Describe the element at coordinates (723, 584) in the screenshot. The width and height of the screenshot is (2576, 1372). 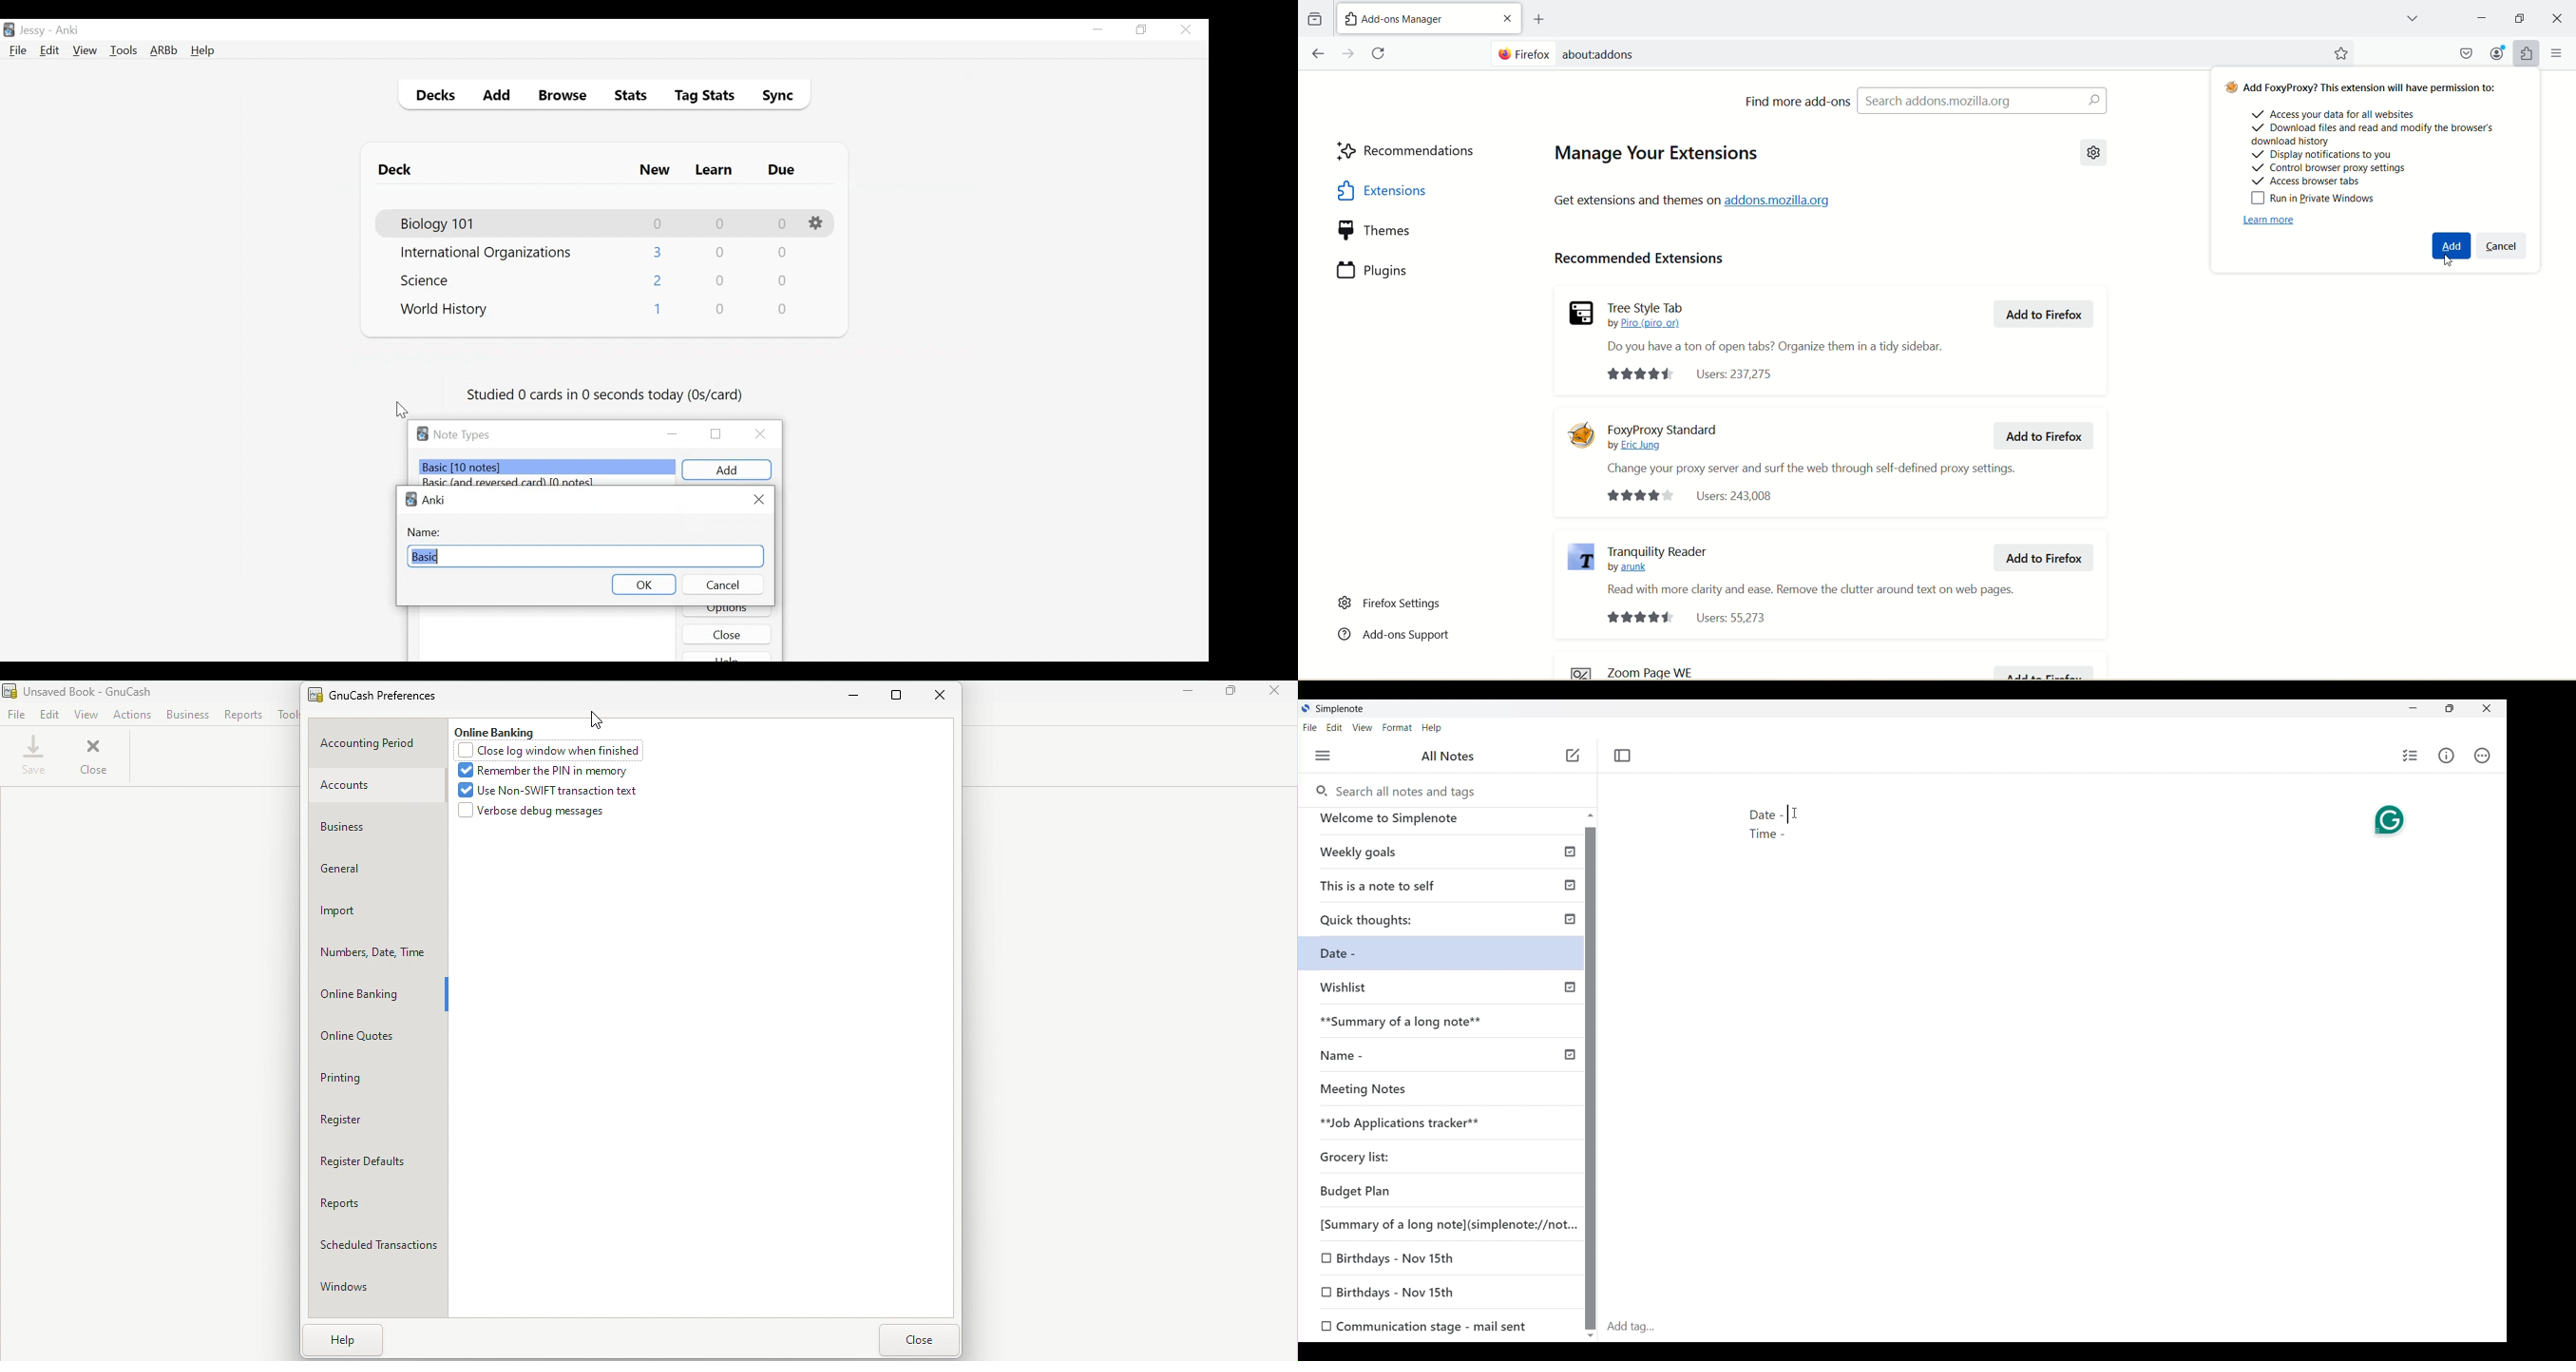
I see `Cancel` at that location.